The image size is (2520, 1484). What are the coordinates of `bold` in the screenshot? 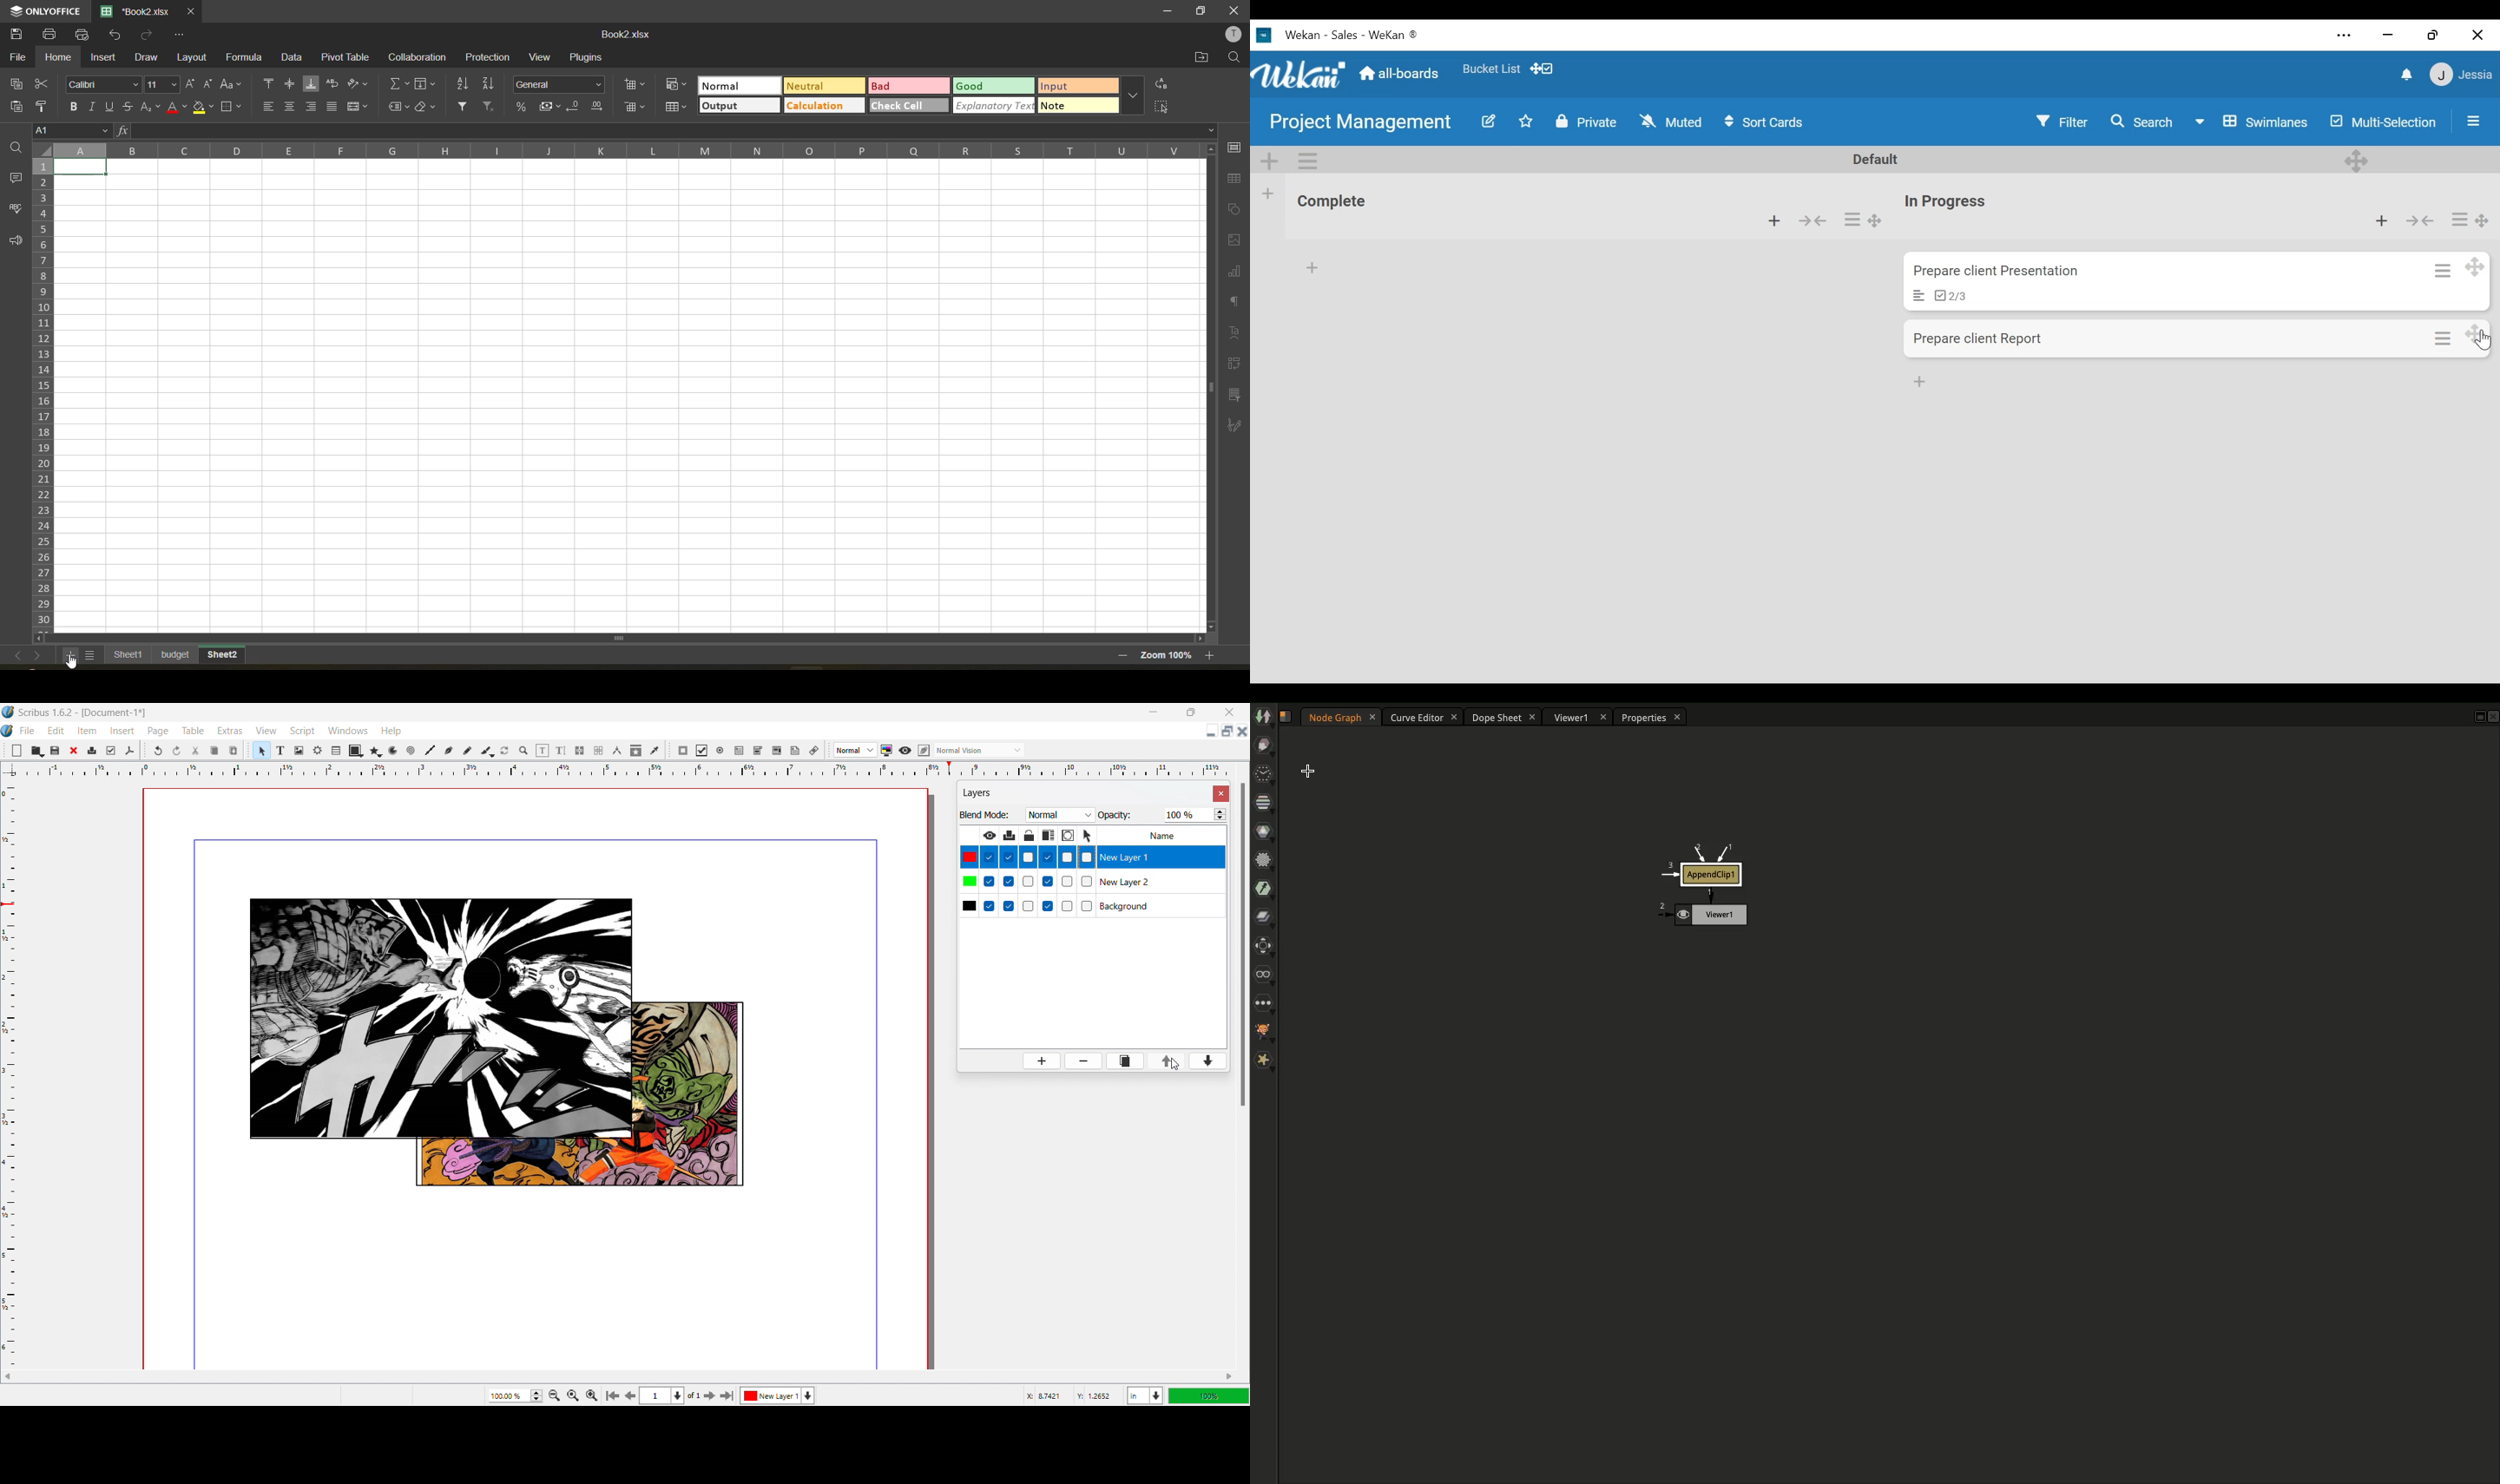 It's located at (76, 107).